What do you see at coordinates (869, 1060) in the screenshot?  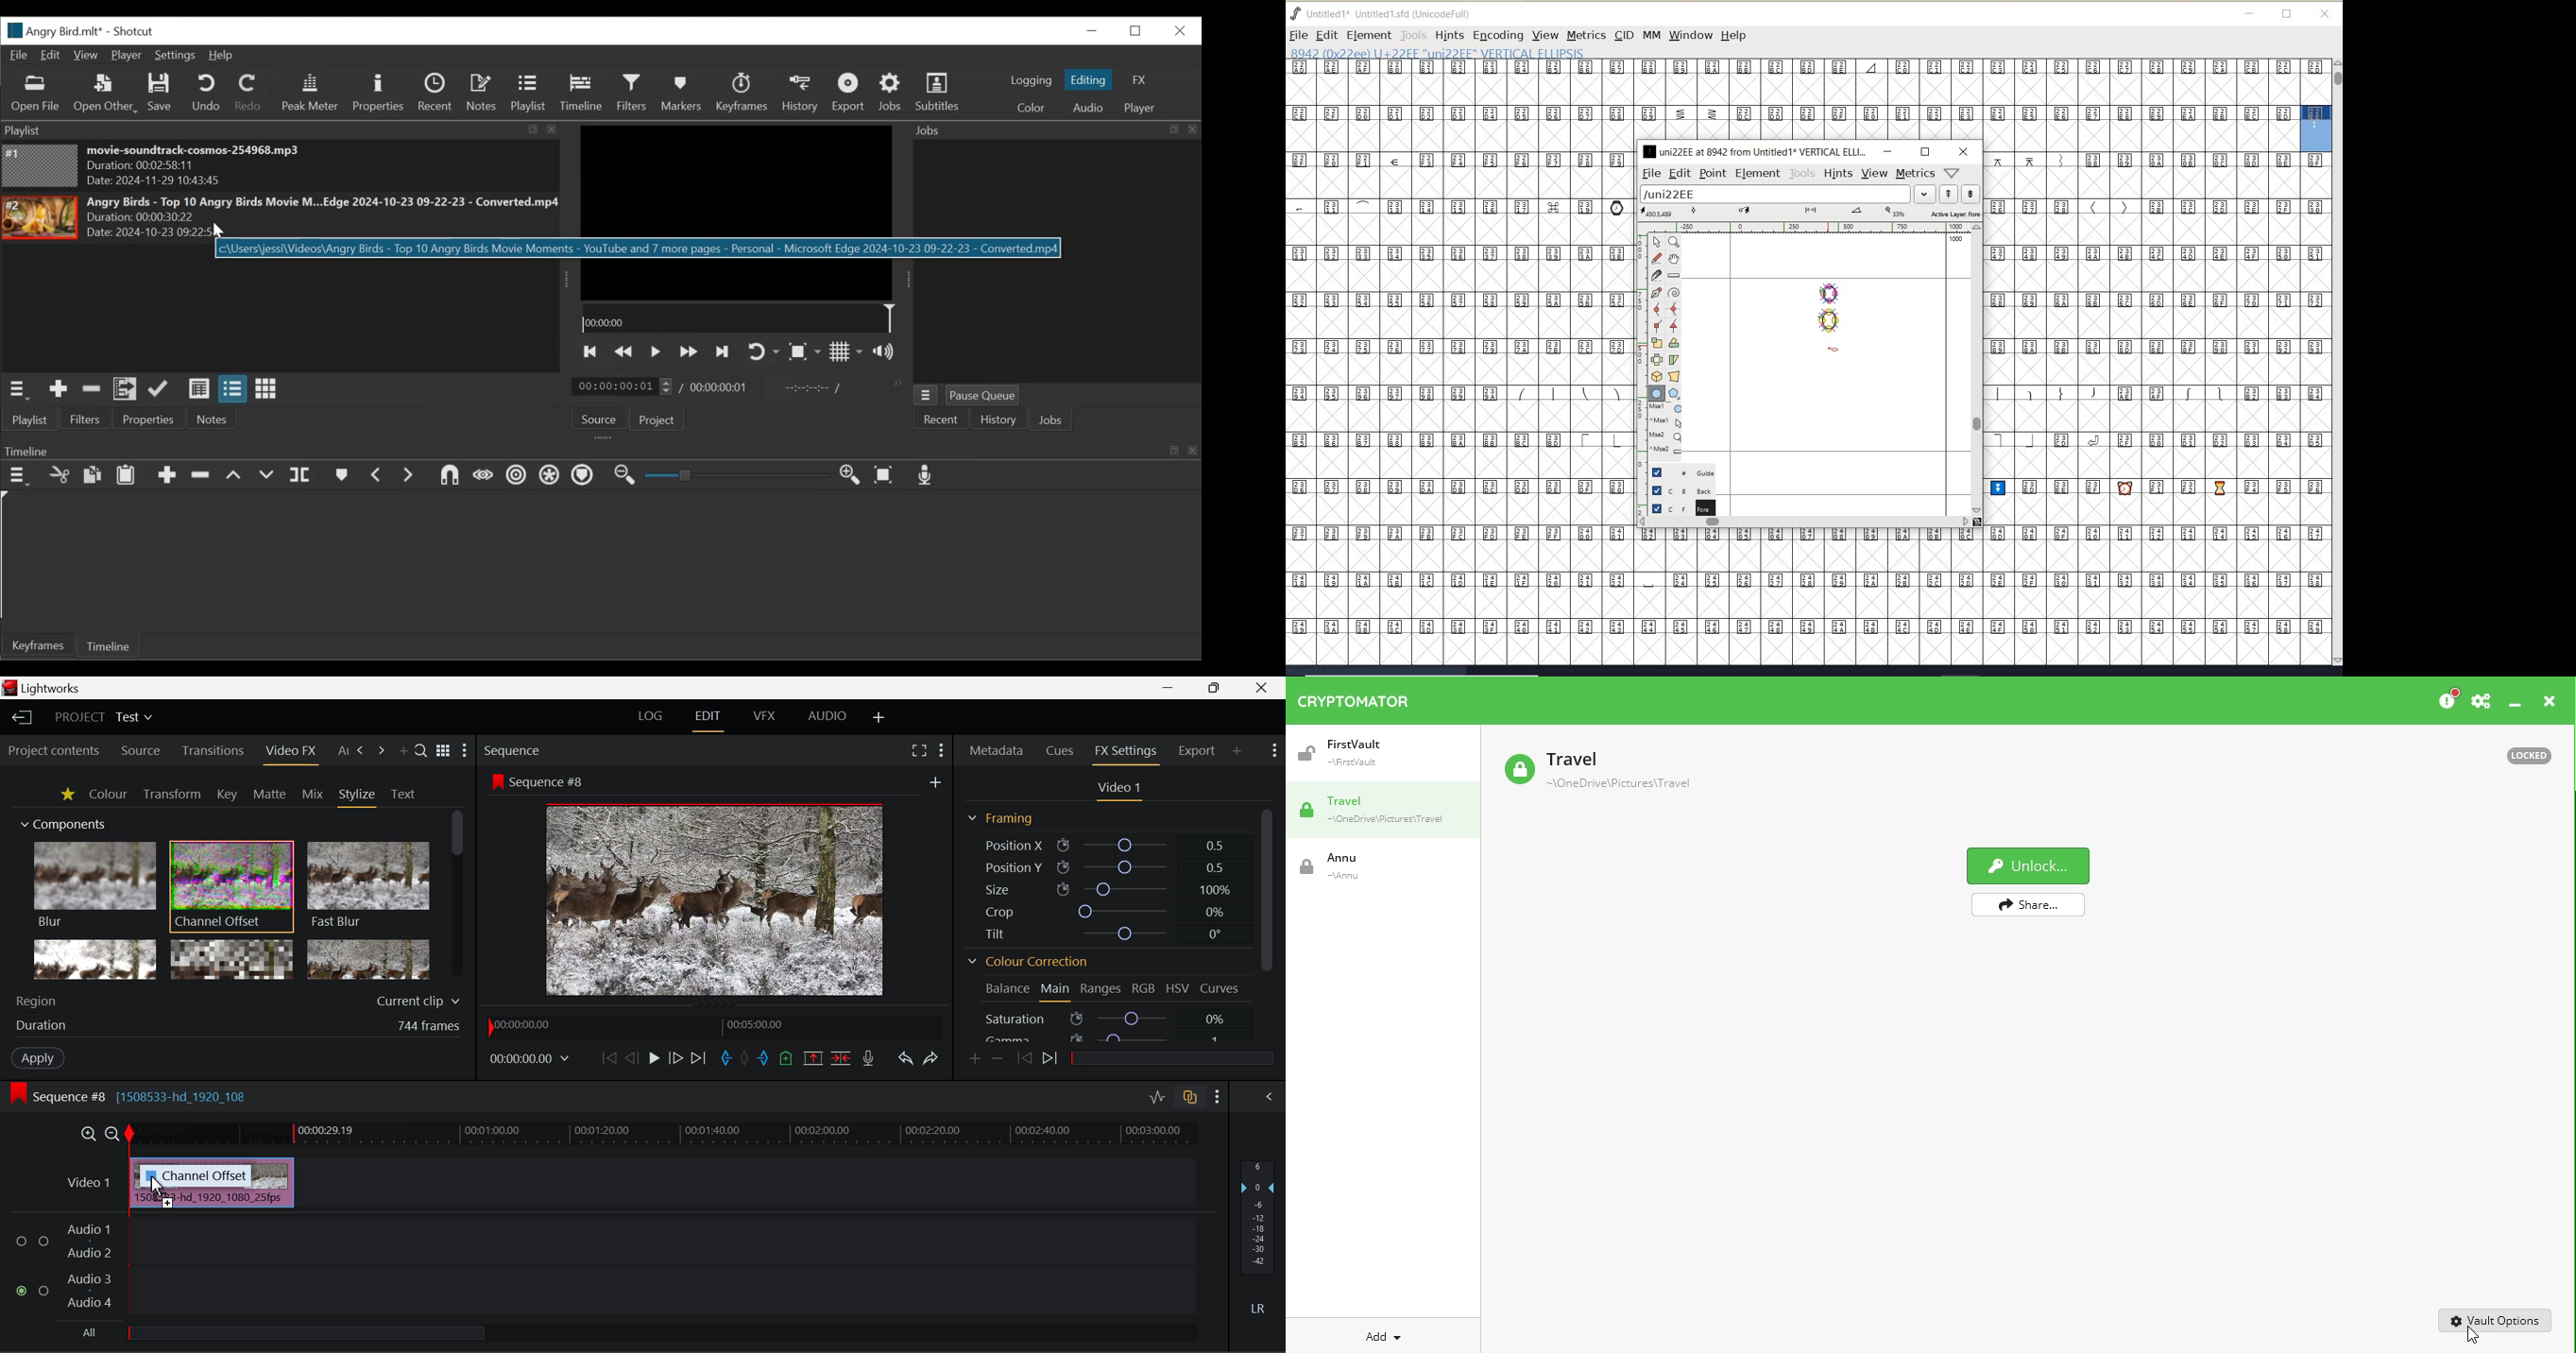 I see `Record Voiceover` at bounding box center [869, 1060].